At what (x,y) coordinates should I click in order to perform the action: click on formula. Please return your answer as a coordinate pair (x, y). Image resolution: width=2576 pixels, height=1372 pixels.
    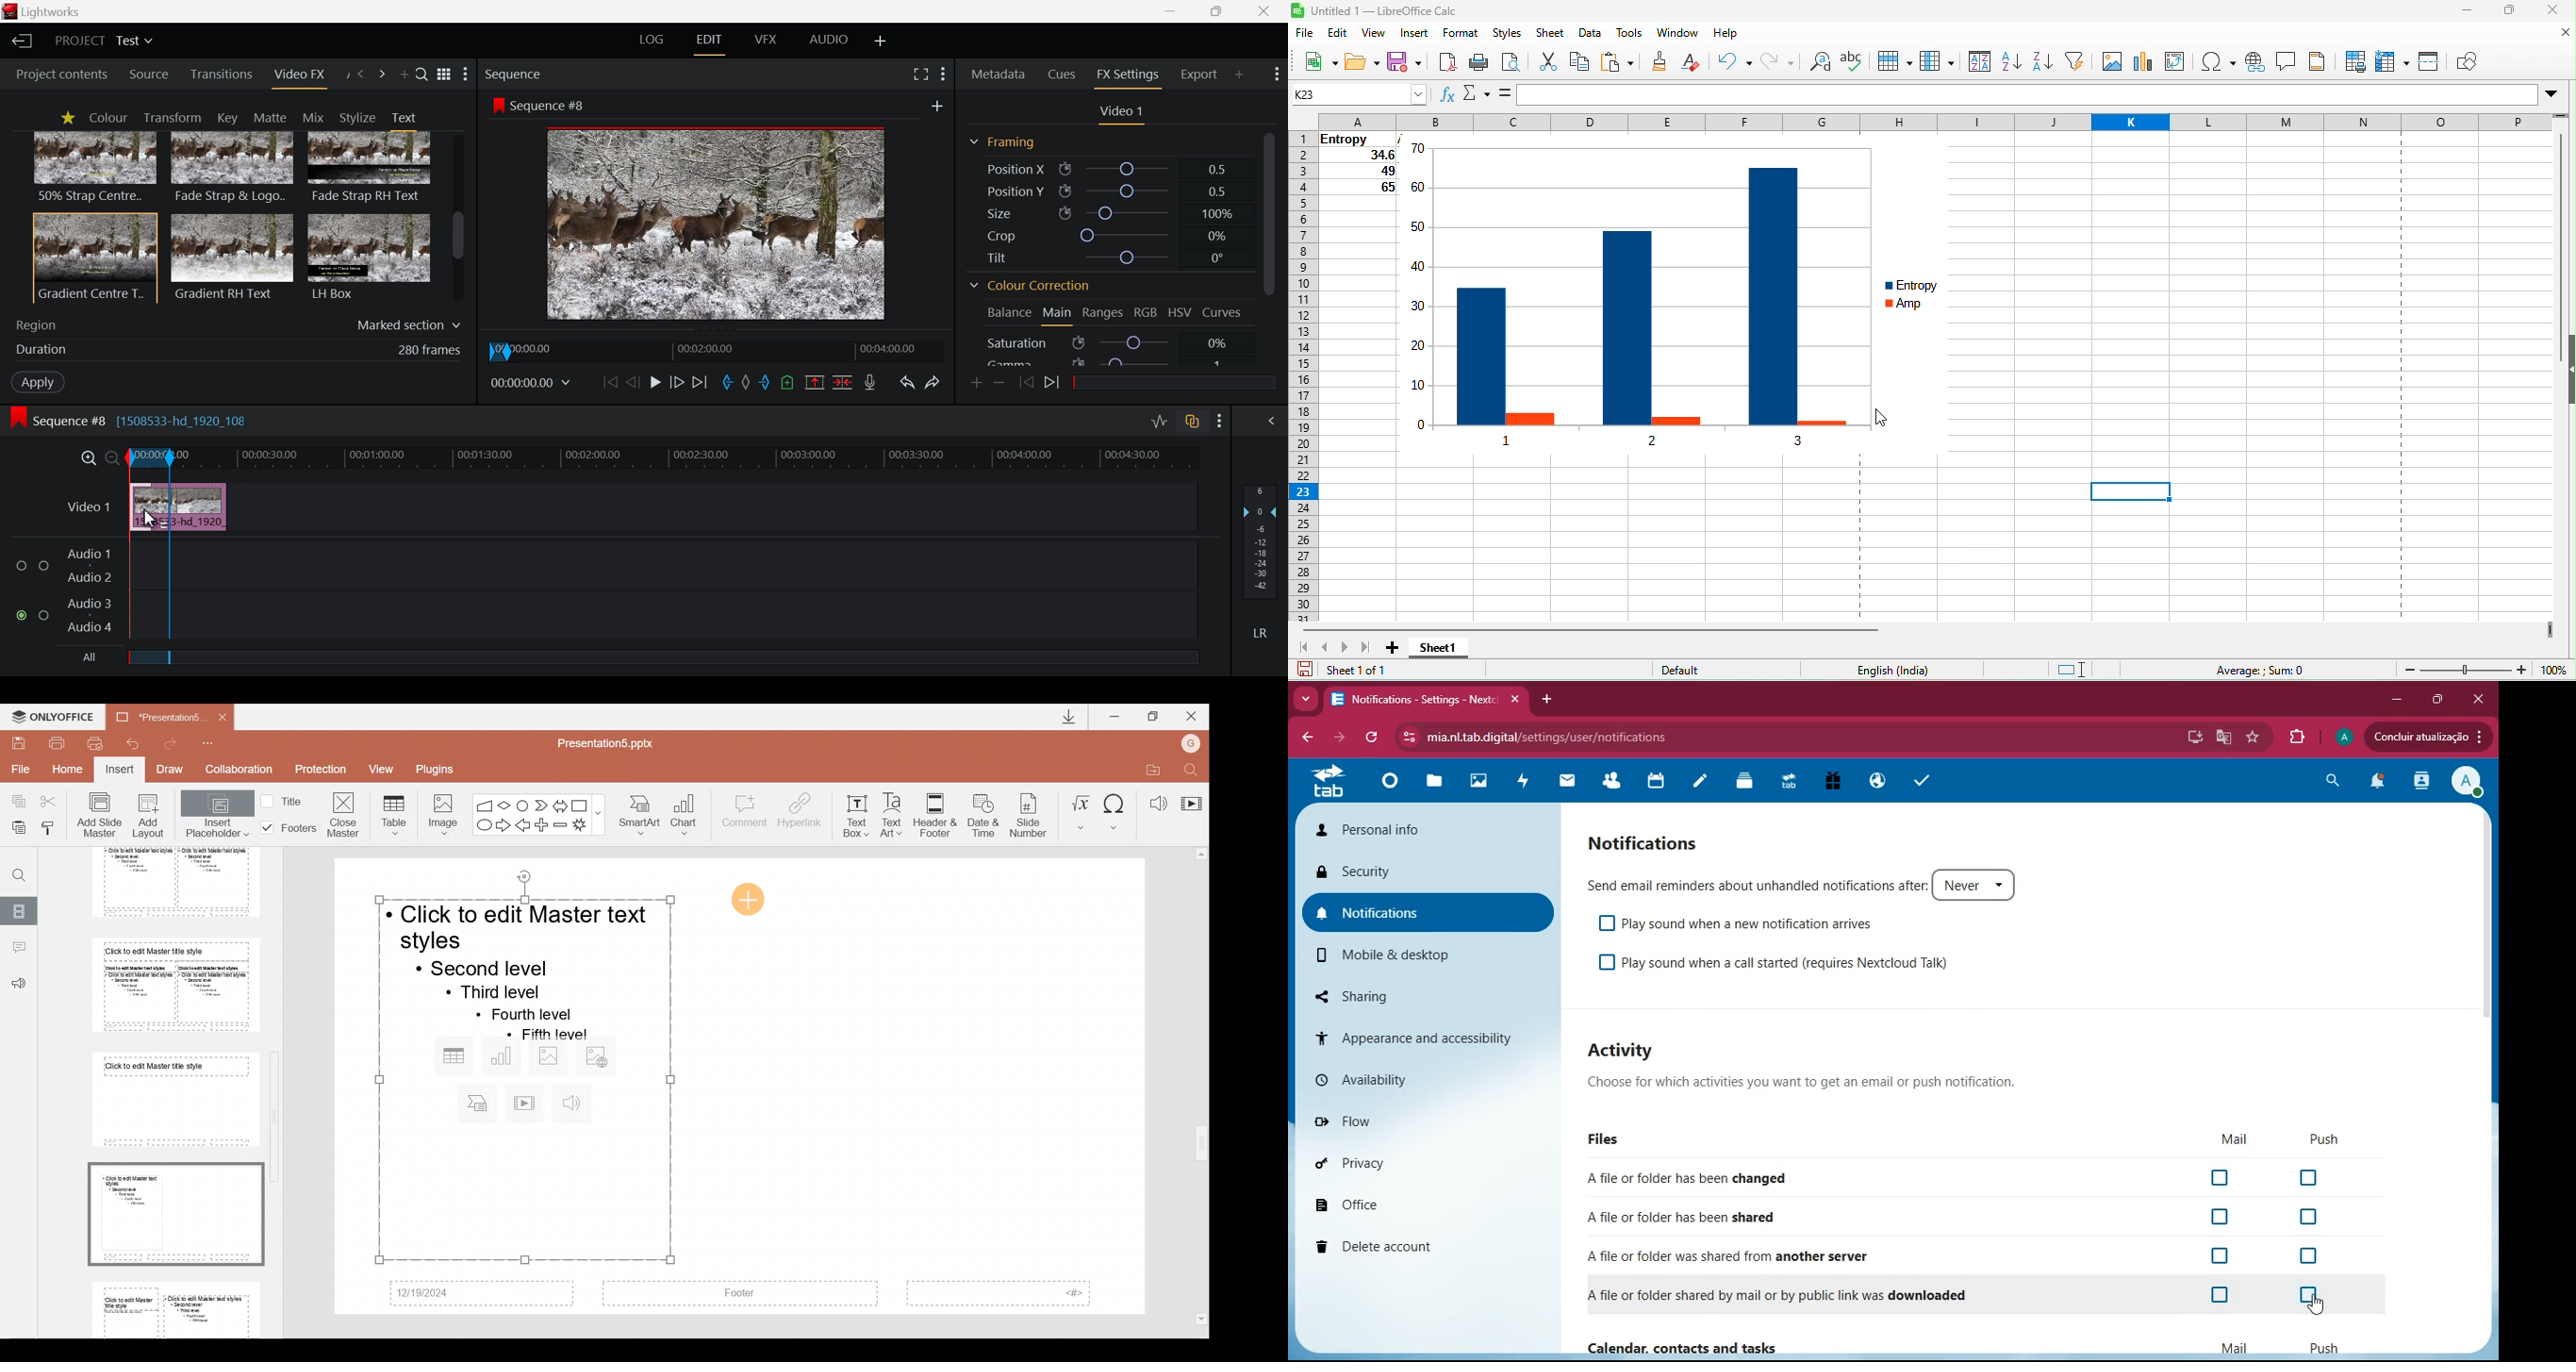
    Looking at the image, I should click on (1503, 94).